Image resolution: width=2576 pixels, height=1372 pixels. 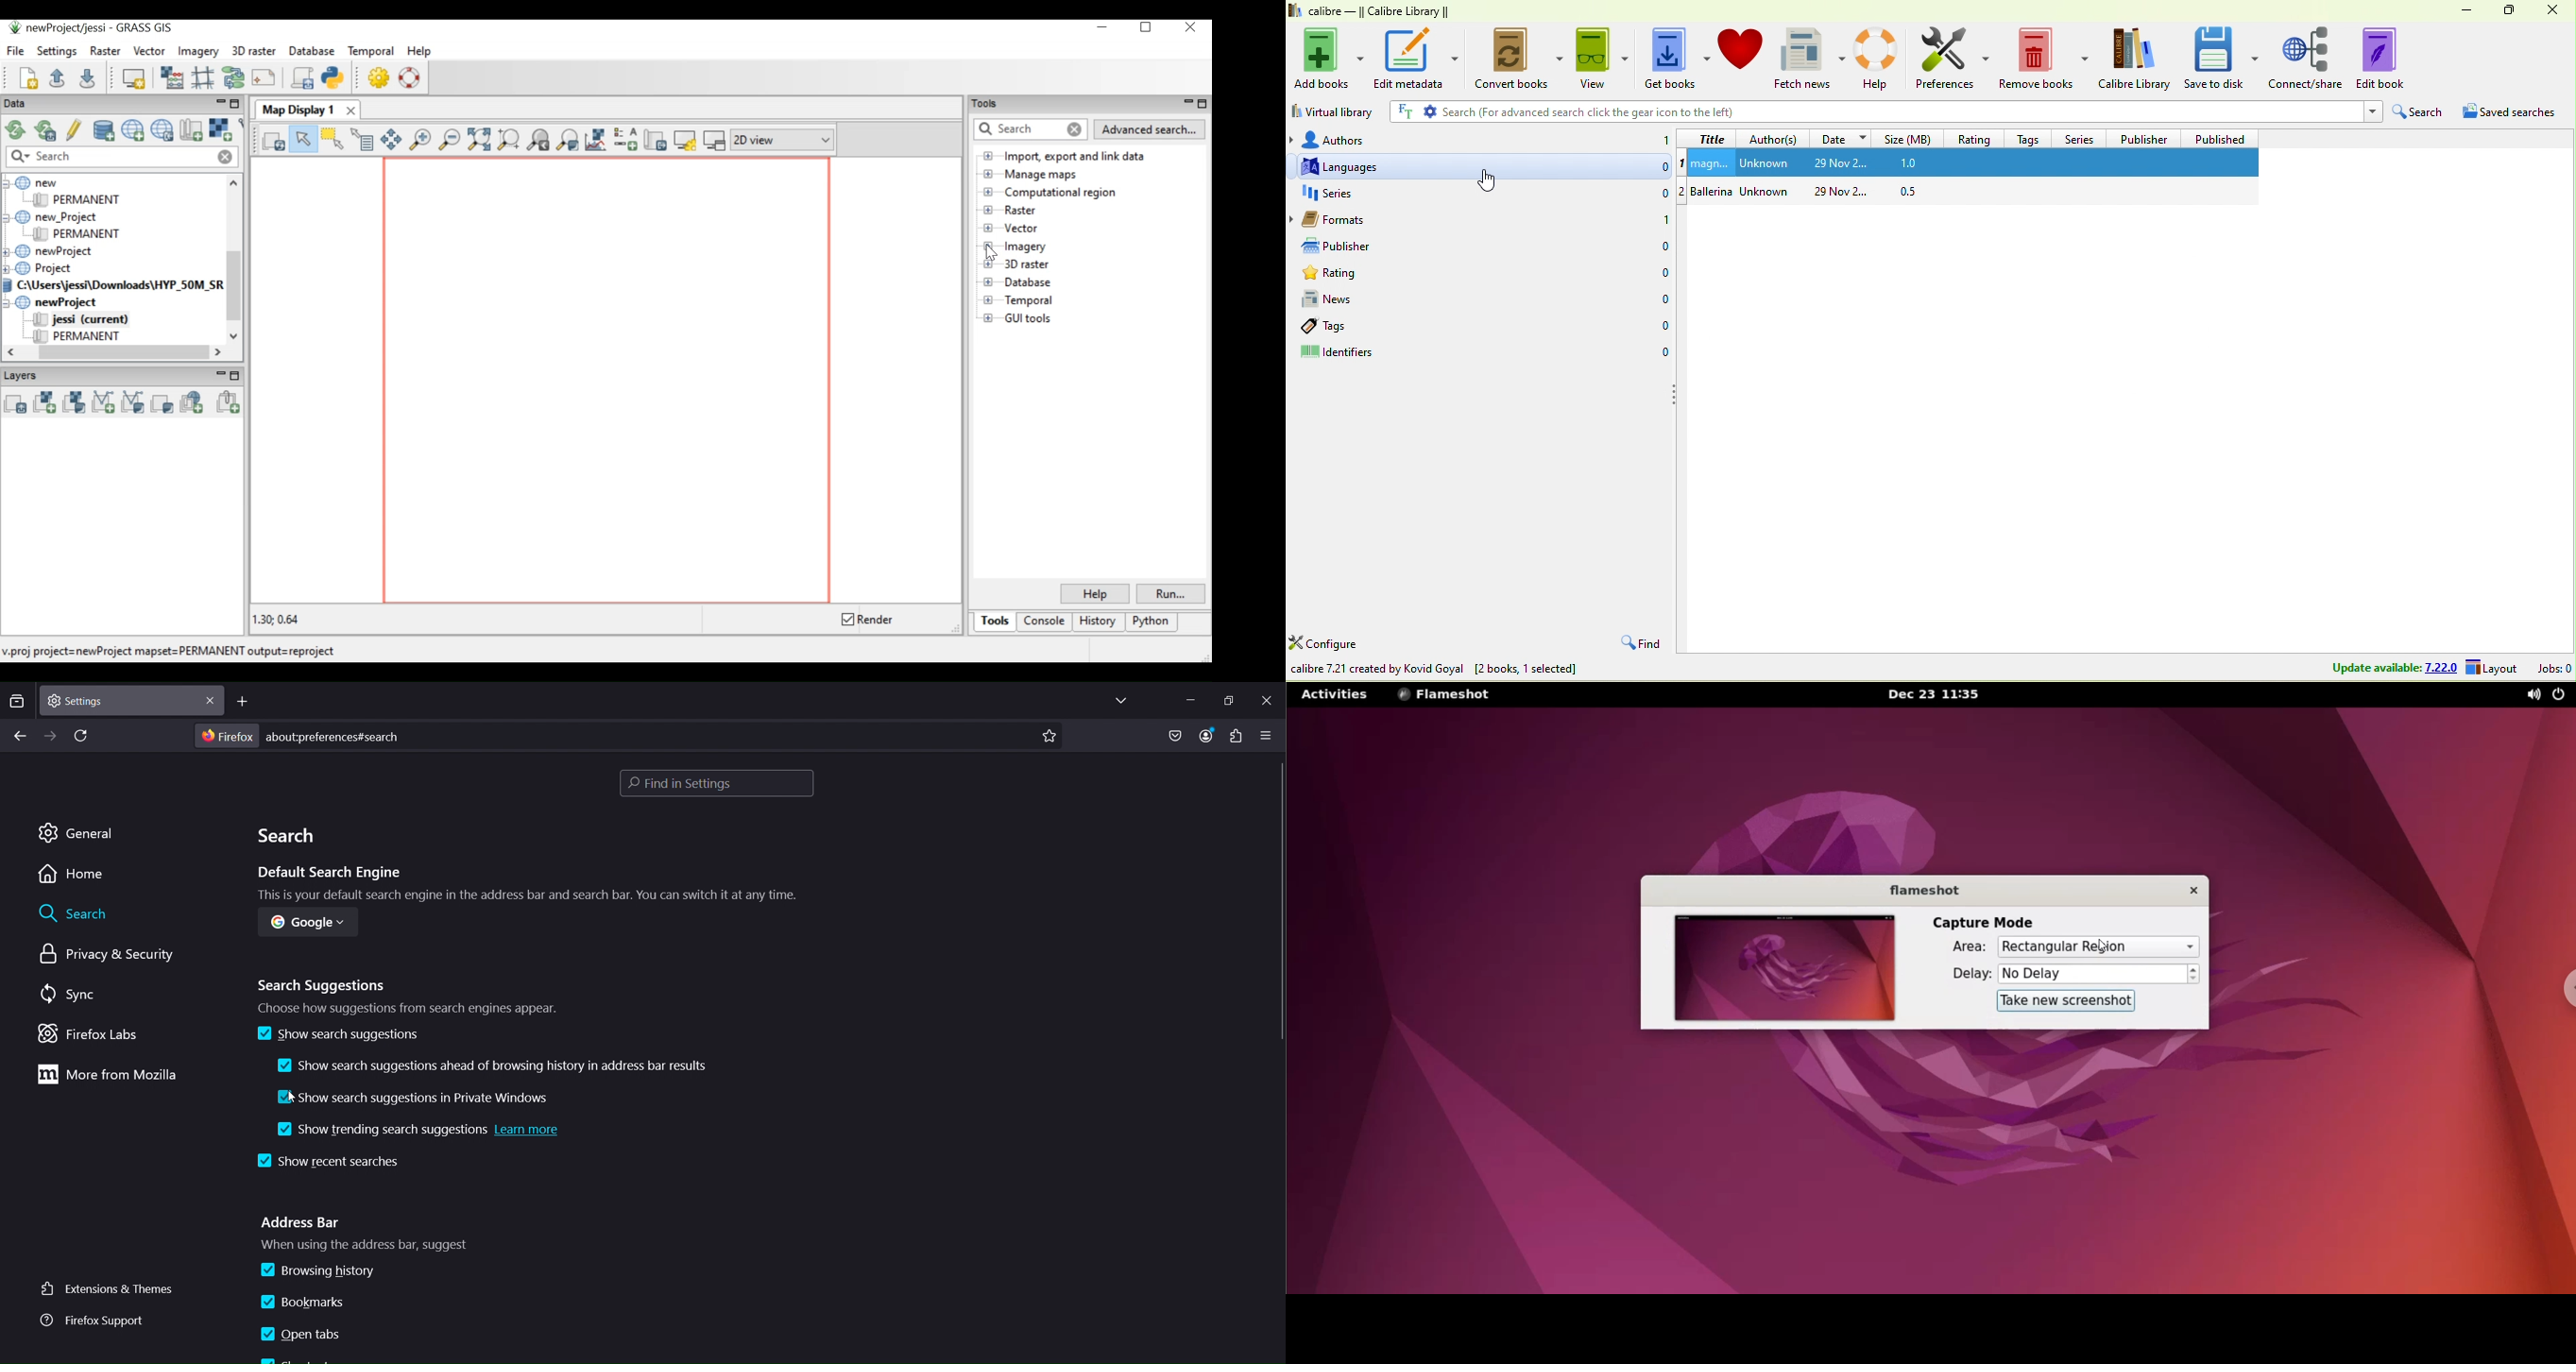 I want to click on save to pocker, so click(x=1175, y=736).